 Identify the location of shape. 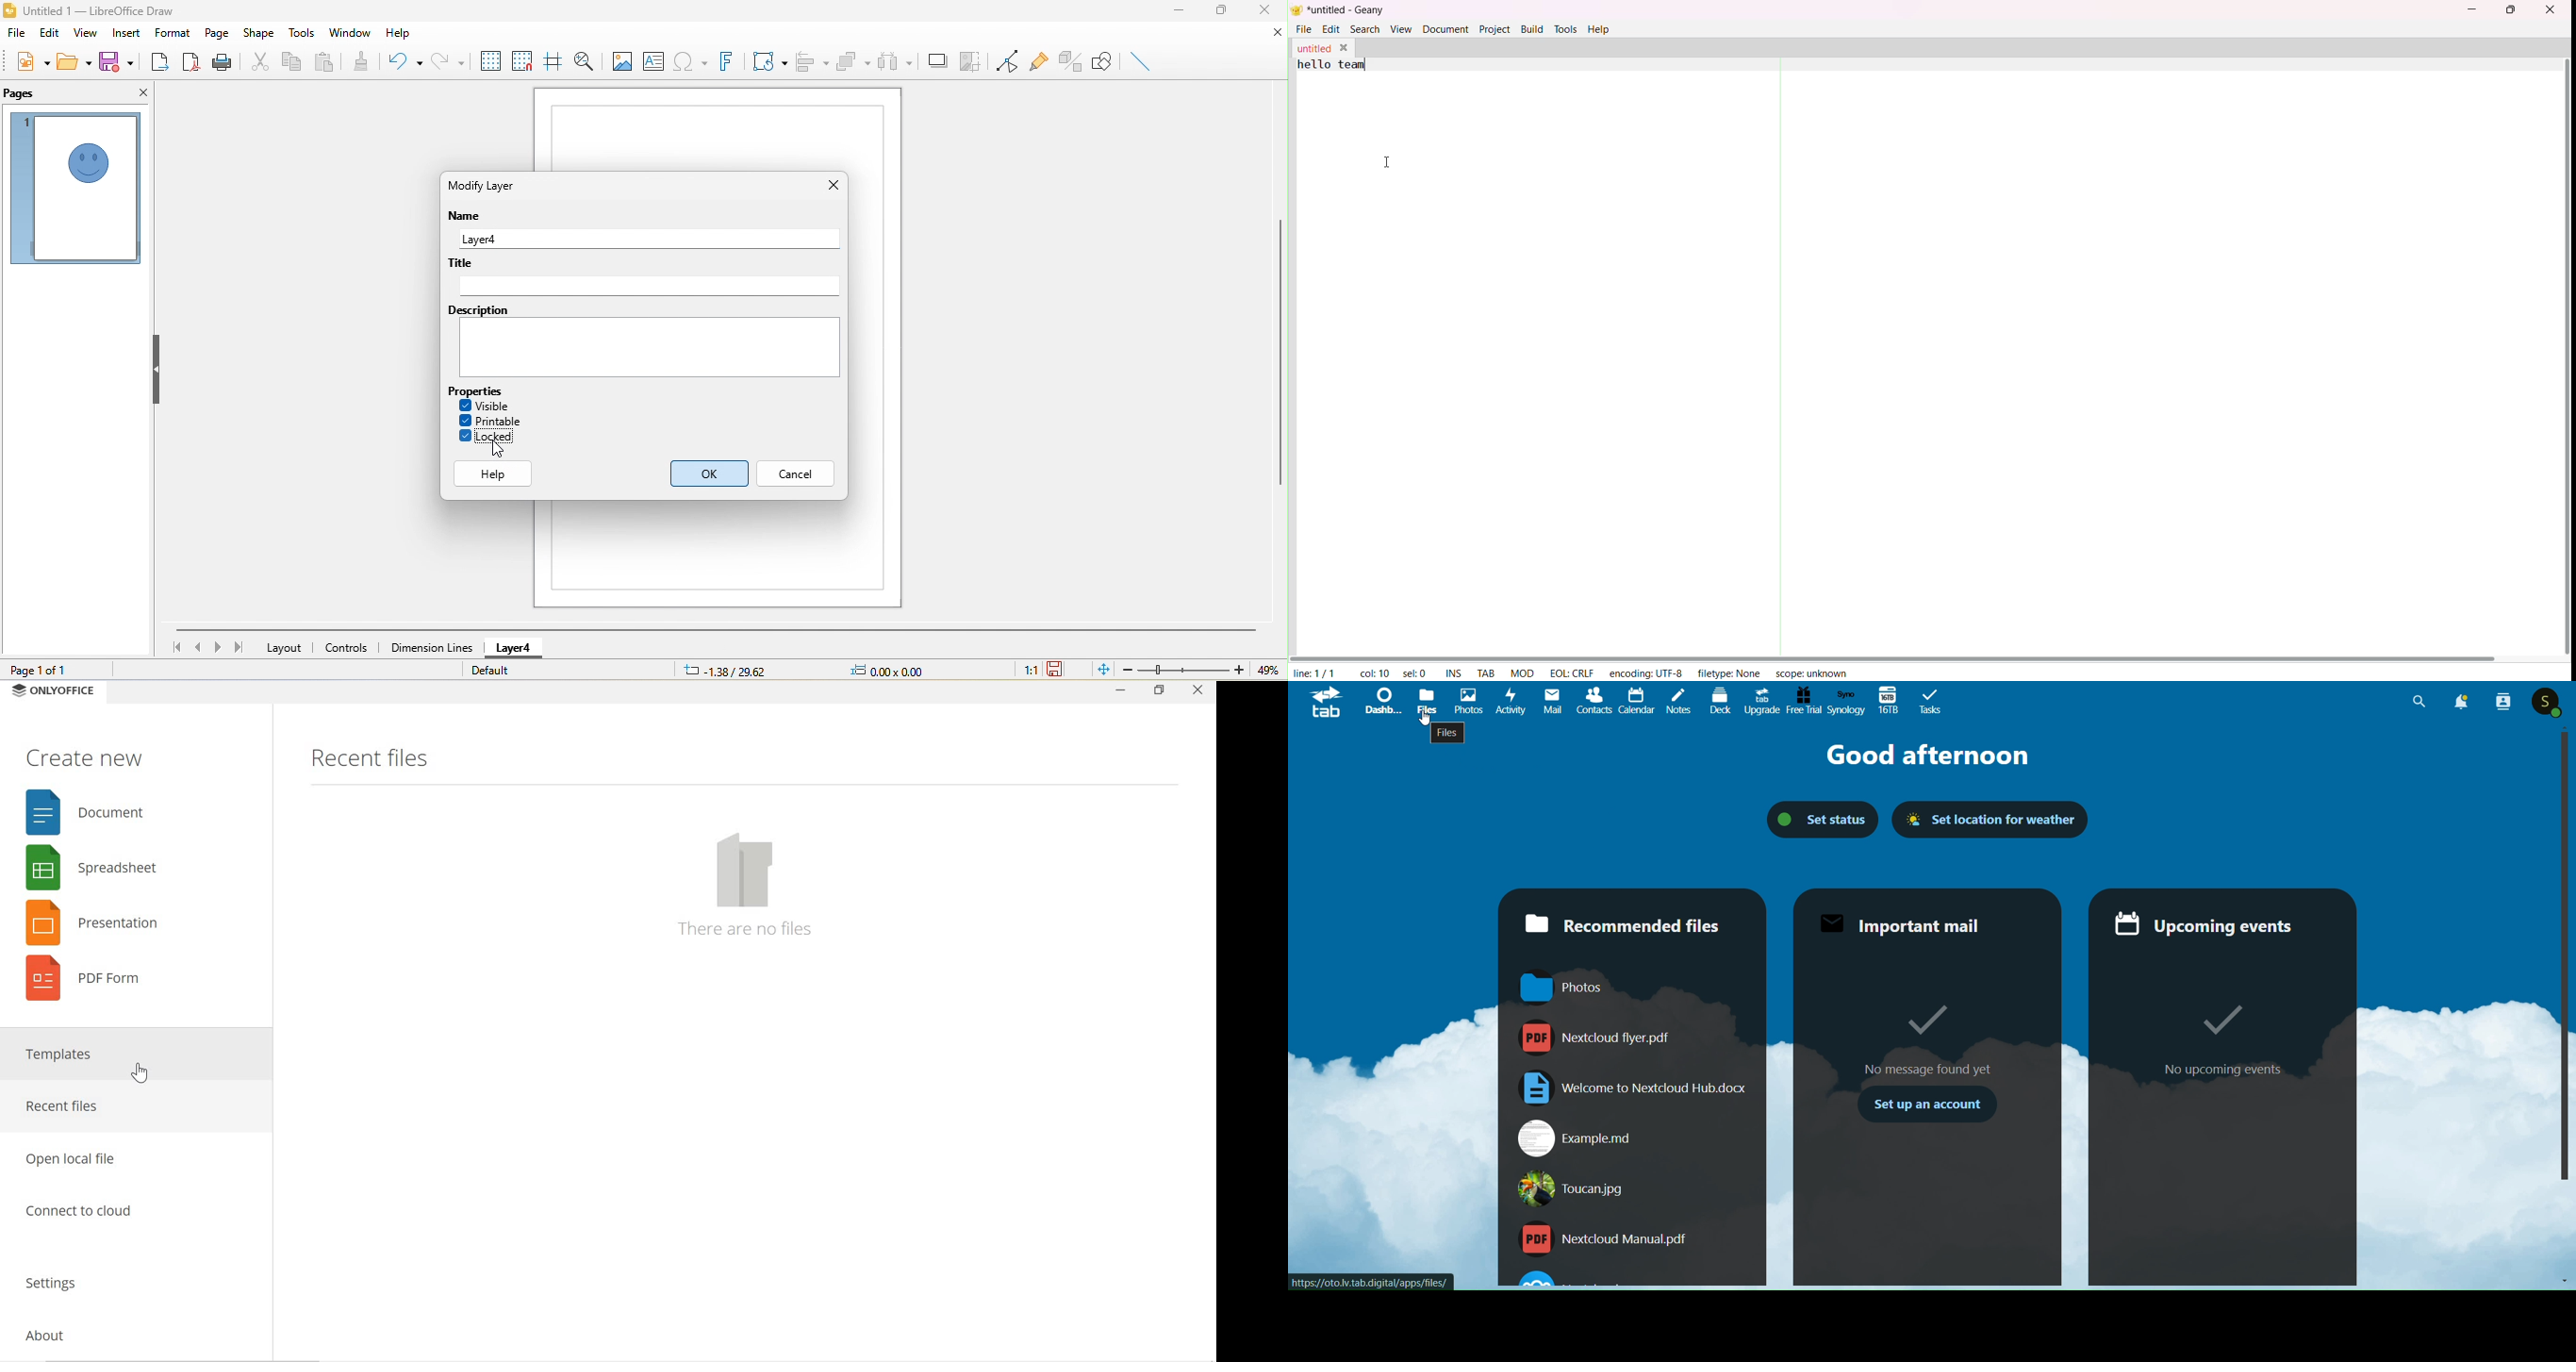
(258, 35).